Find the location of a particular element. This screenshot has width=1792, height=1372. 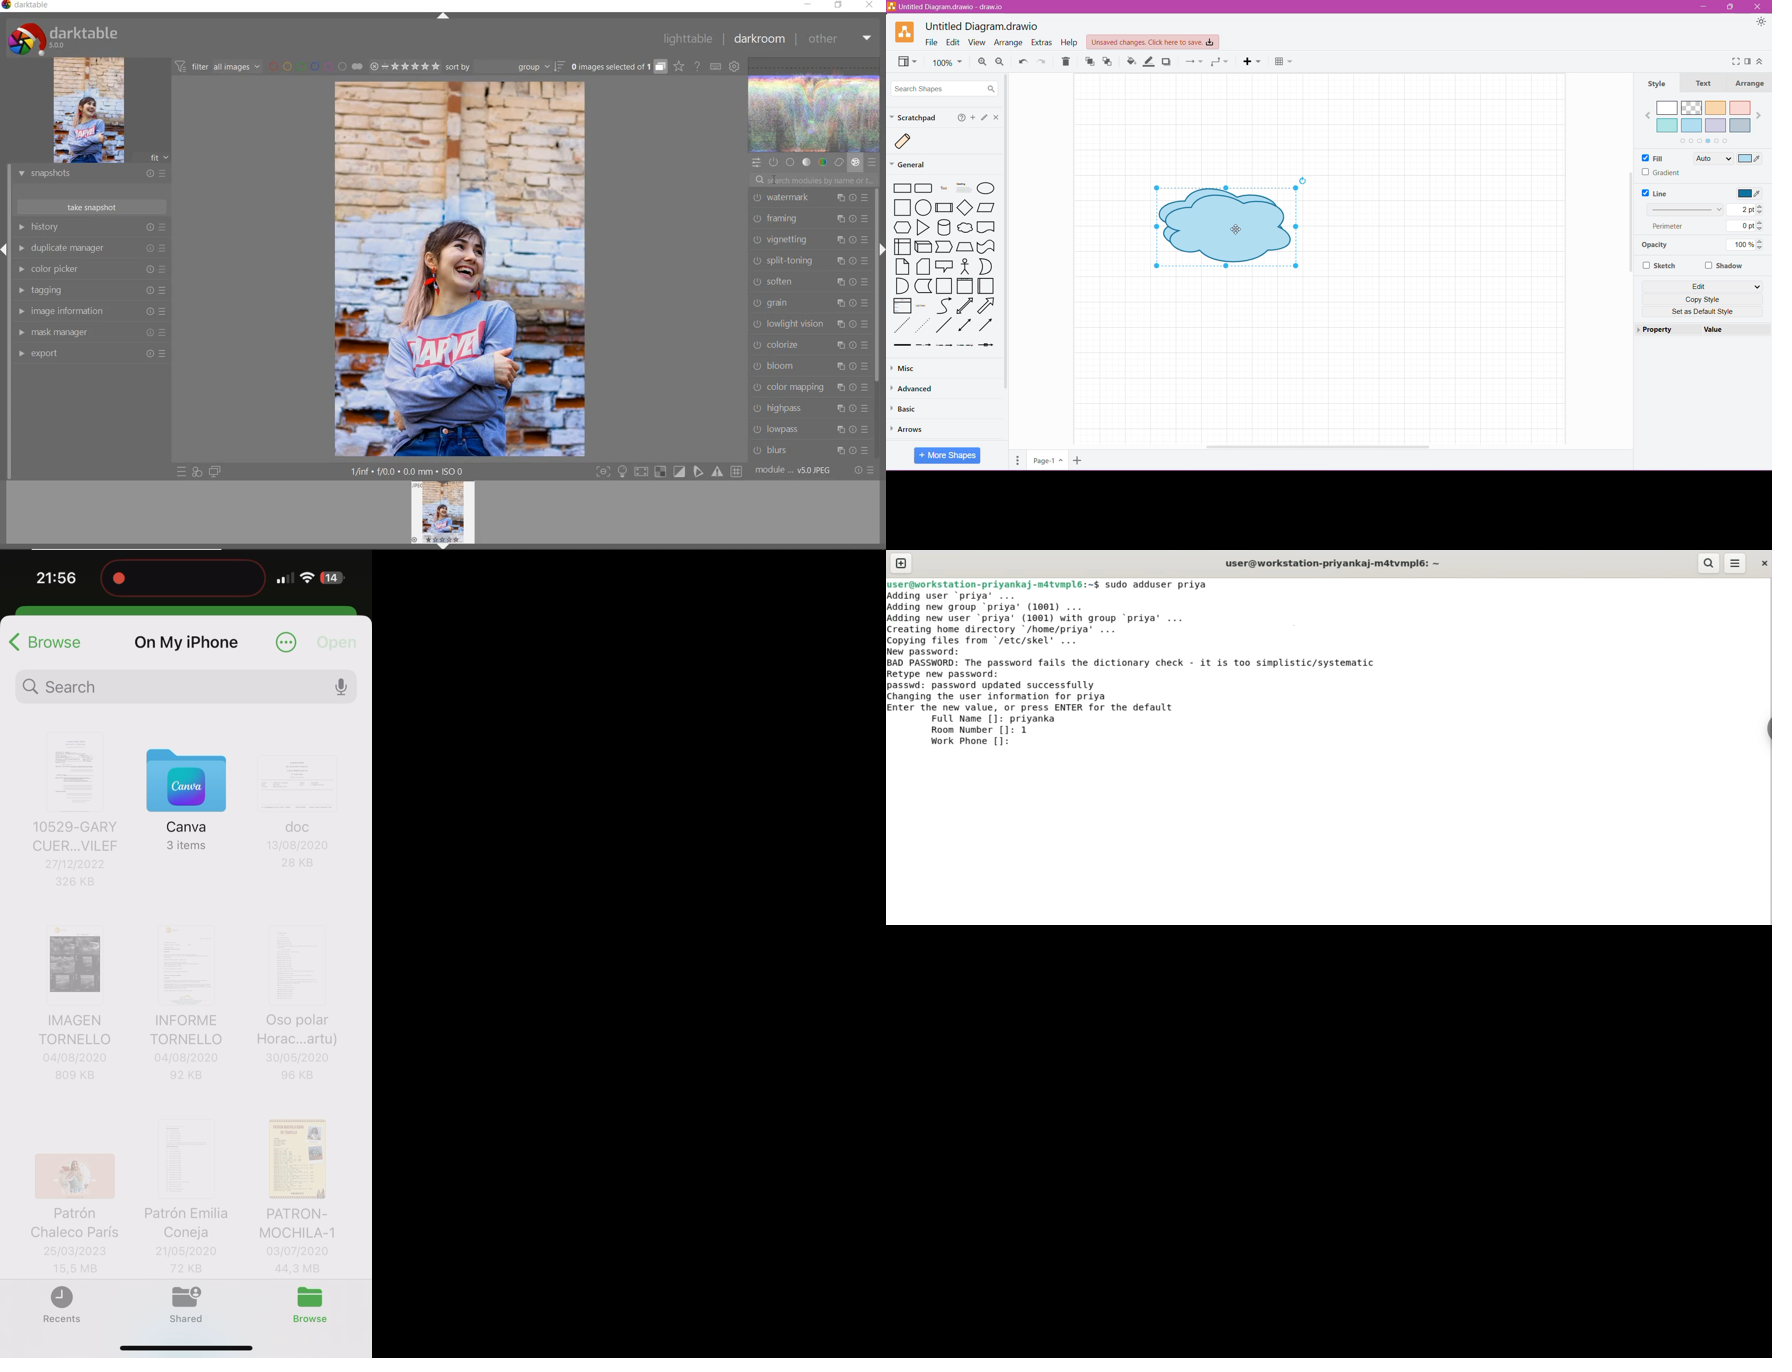

split-toning is located at coordinates (810, 261).